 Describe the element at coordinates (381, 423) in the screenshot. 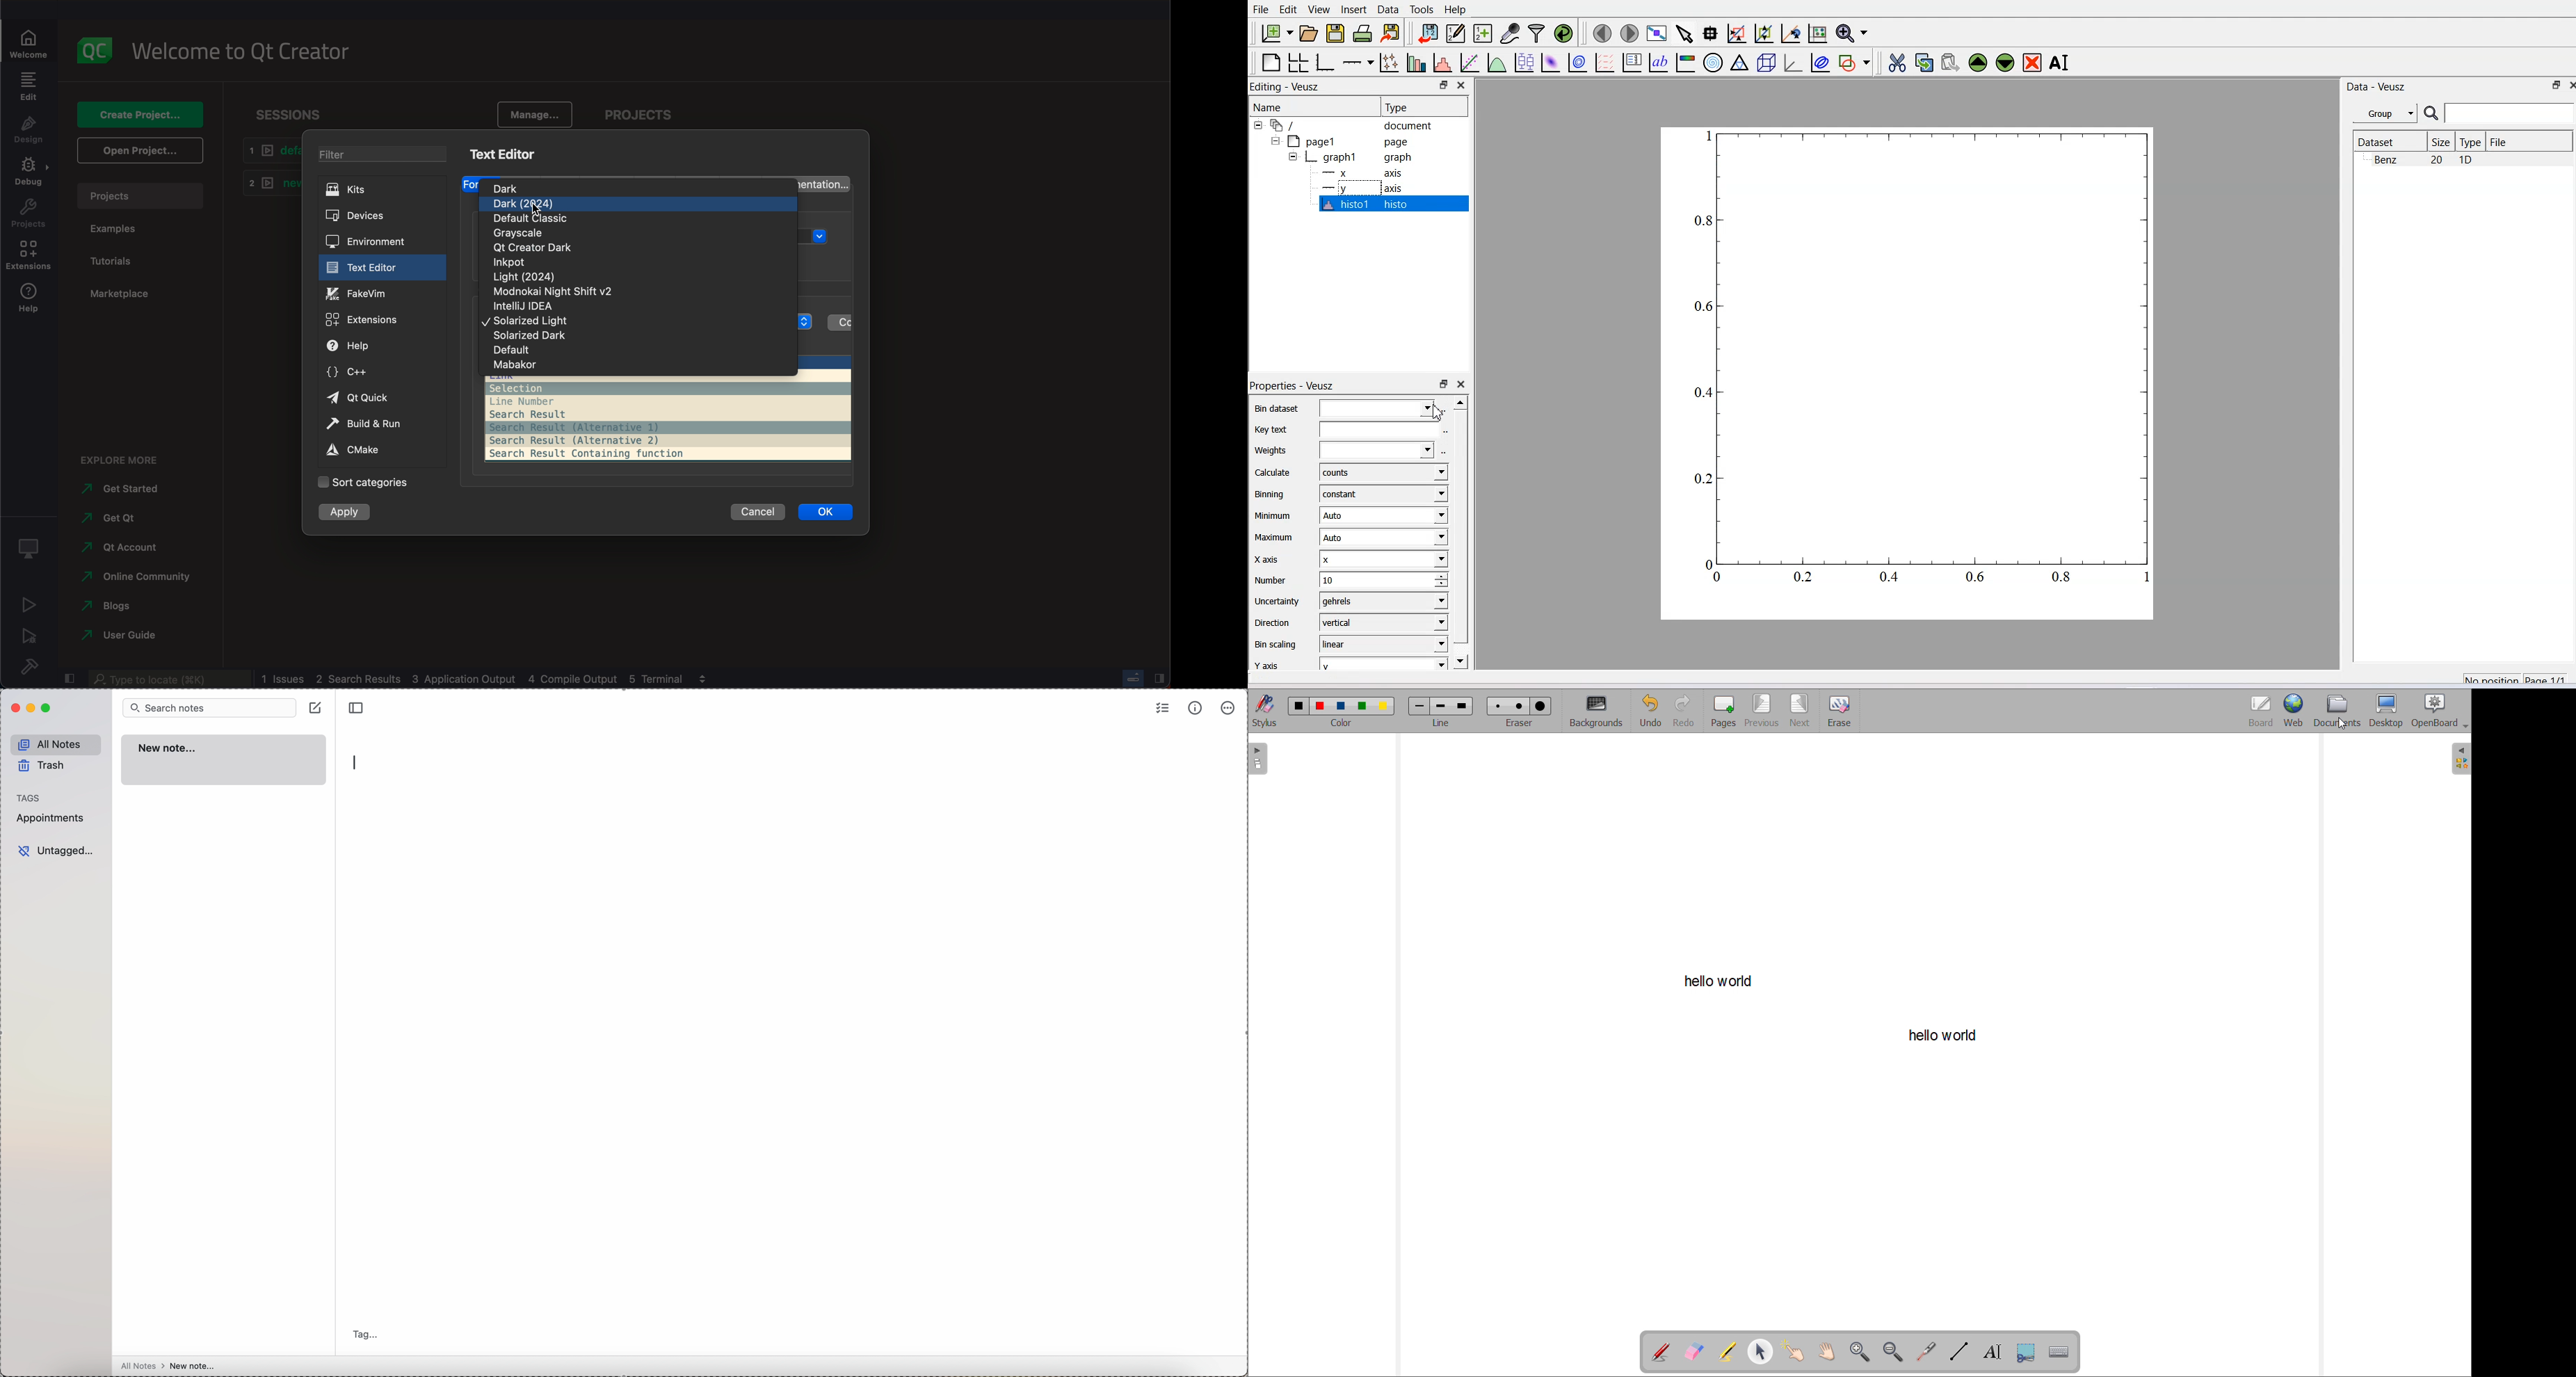

I see `build and run` at that location.